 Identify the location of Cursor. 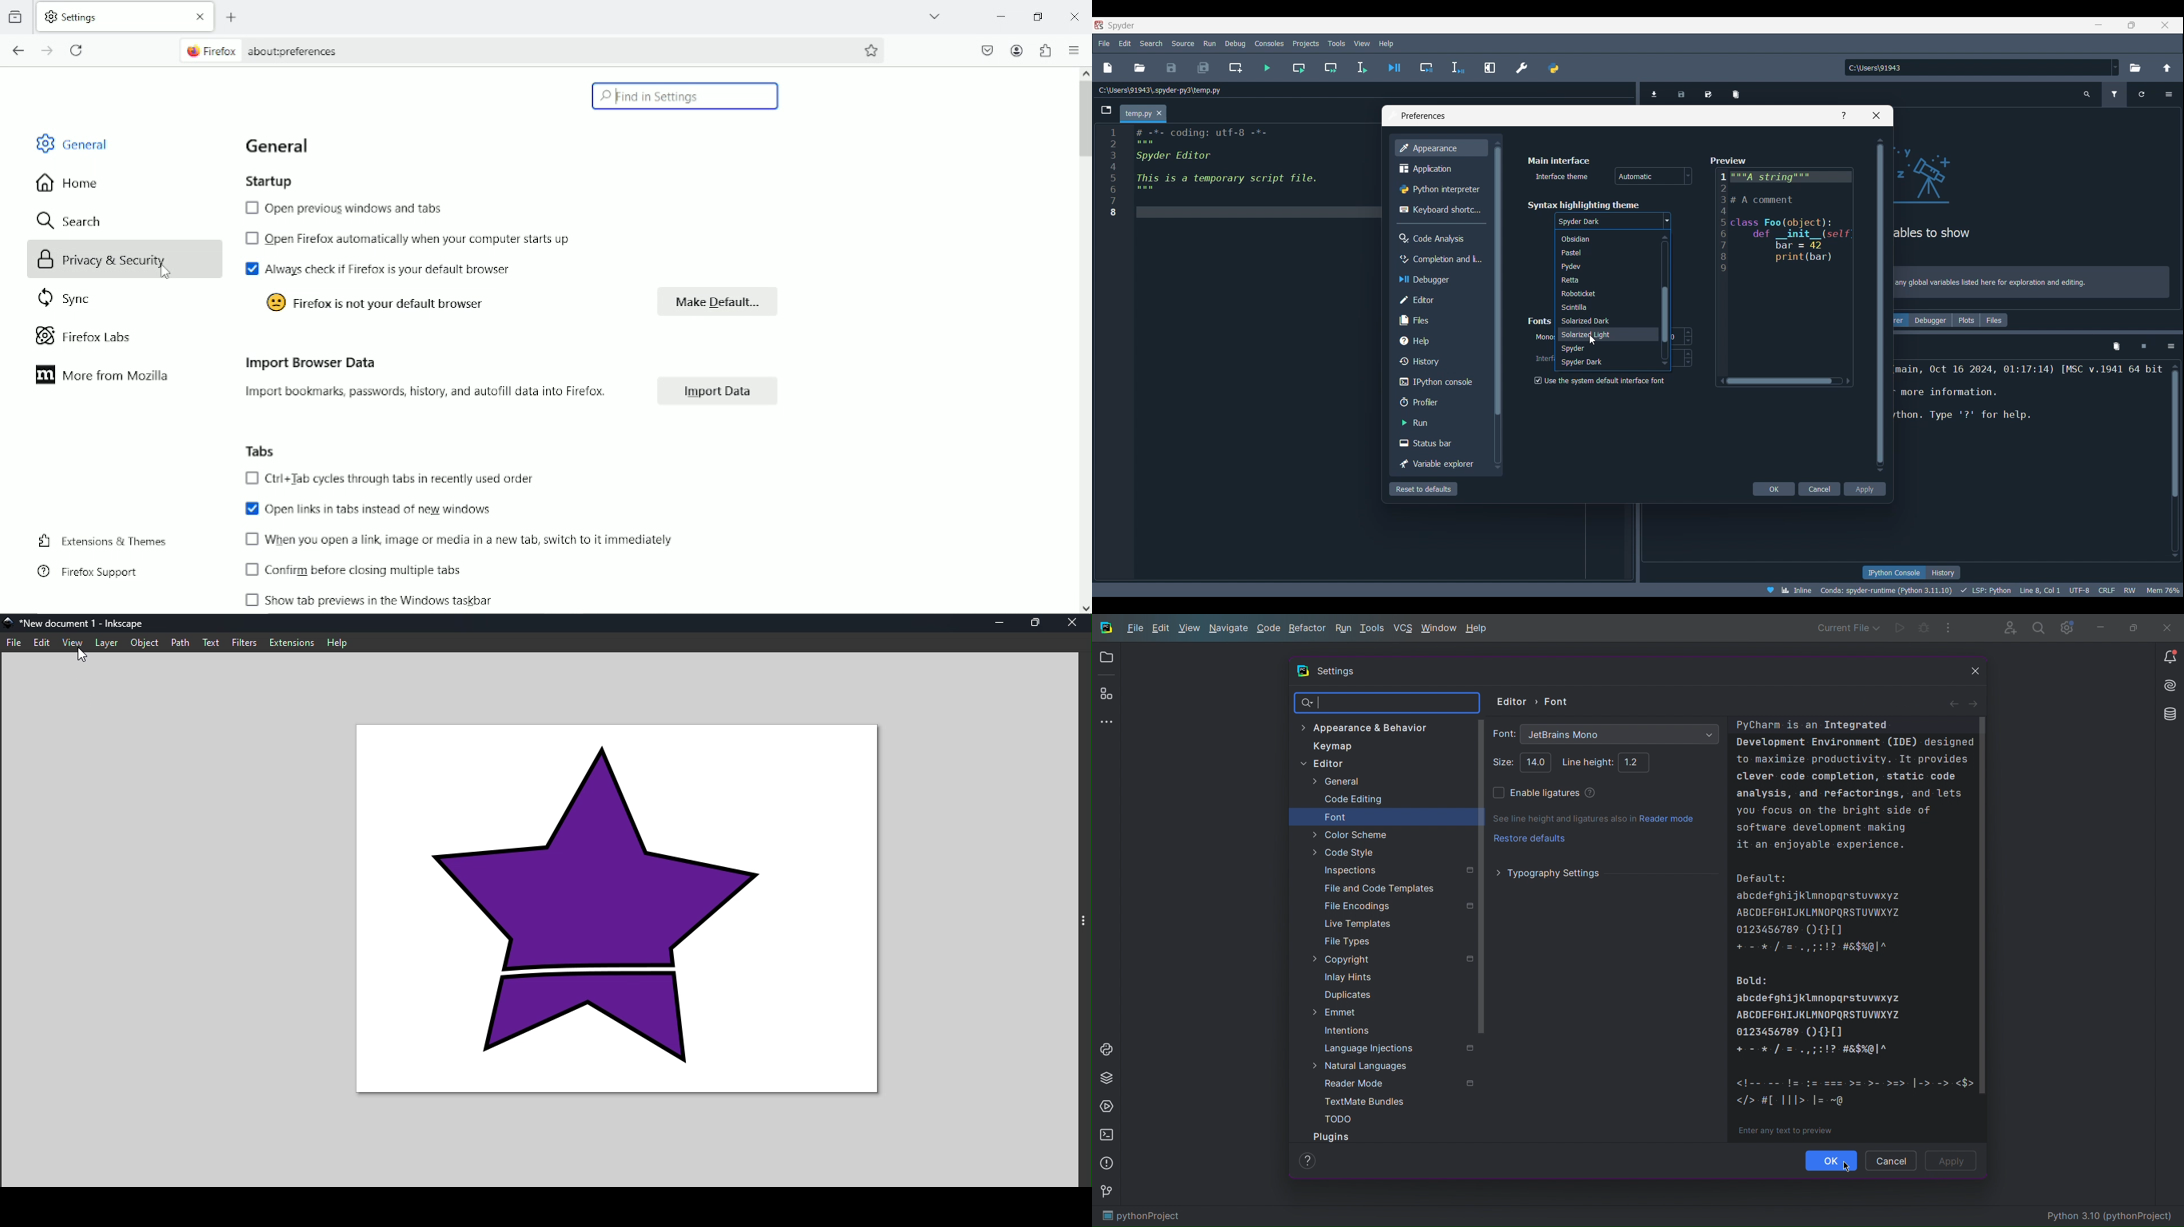
(86, 659).